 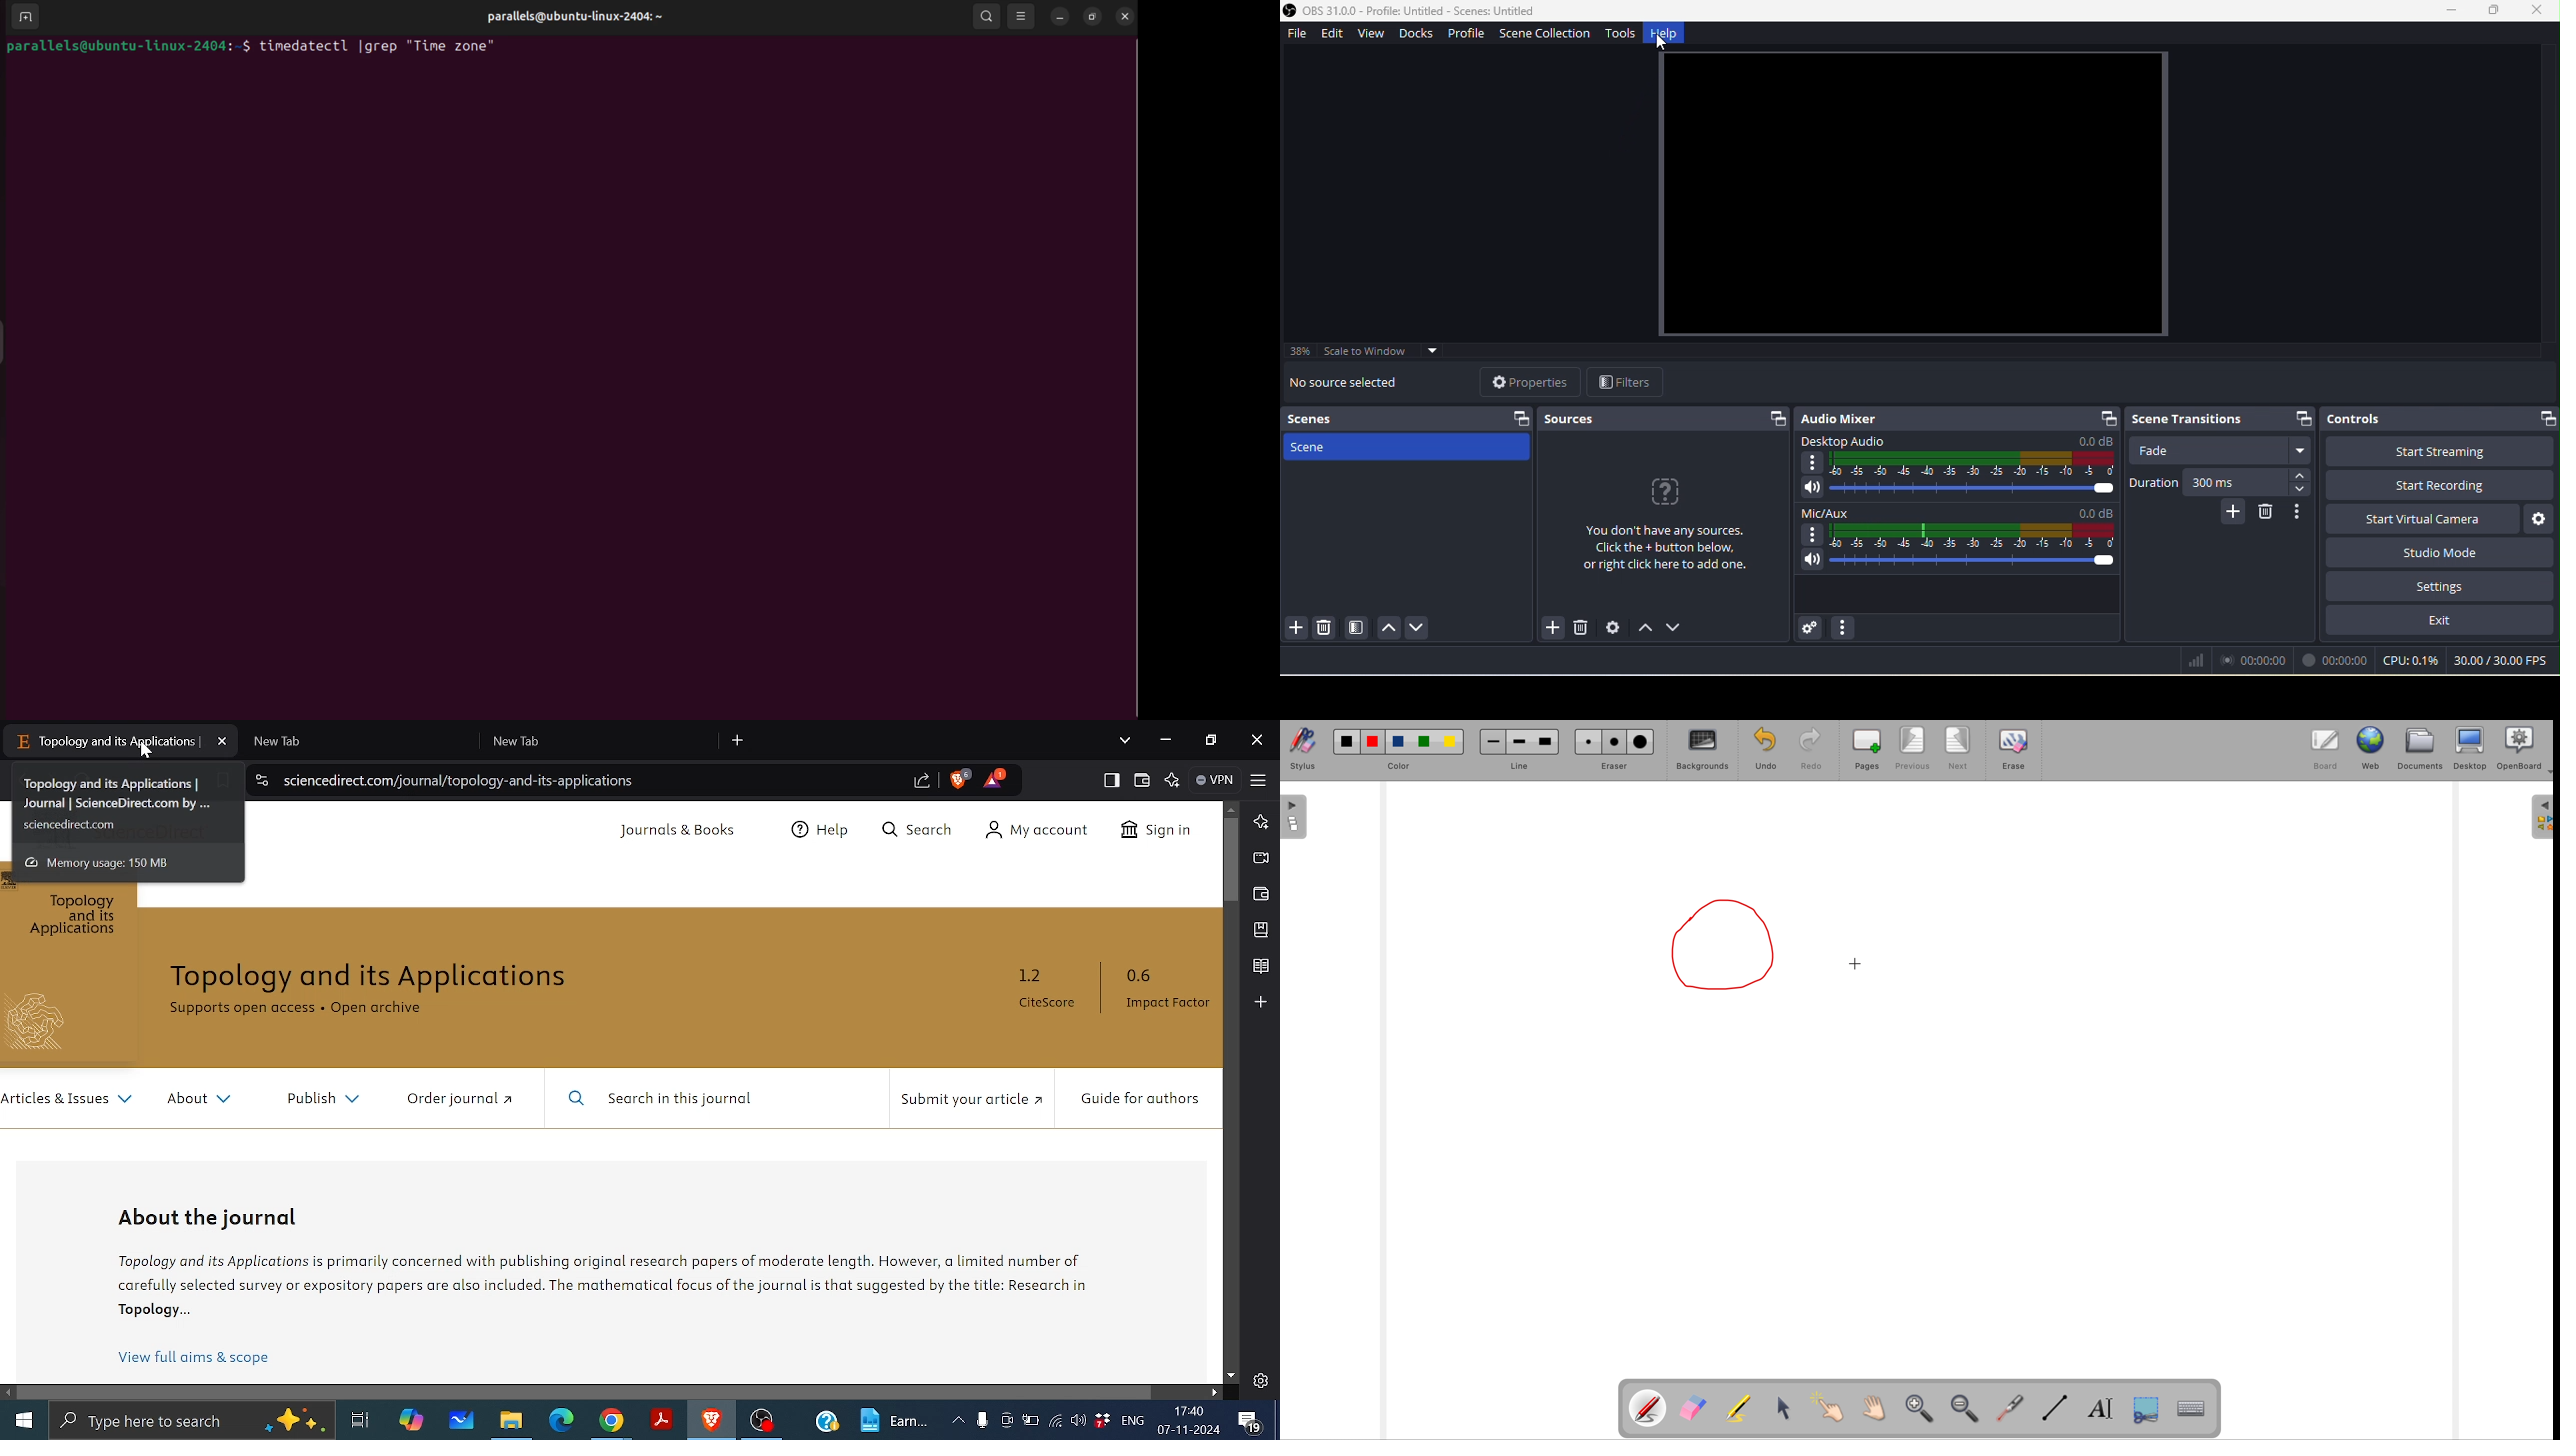 What do you see at coordinates (1046, 989) in the screenshot?
I see `12
Citescore.` at bounding box center [1046, 989].